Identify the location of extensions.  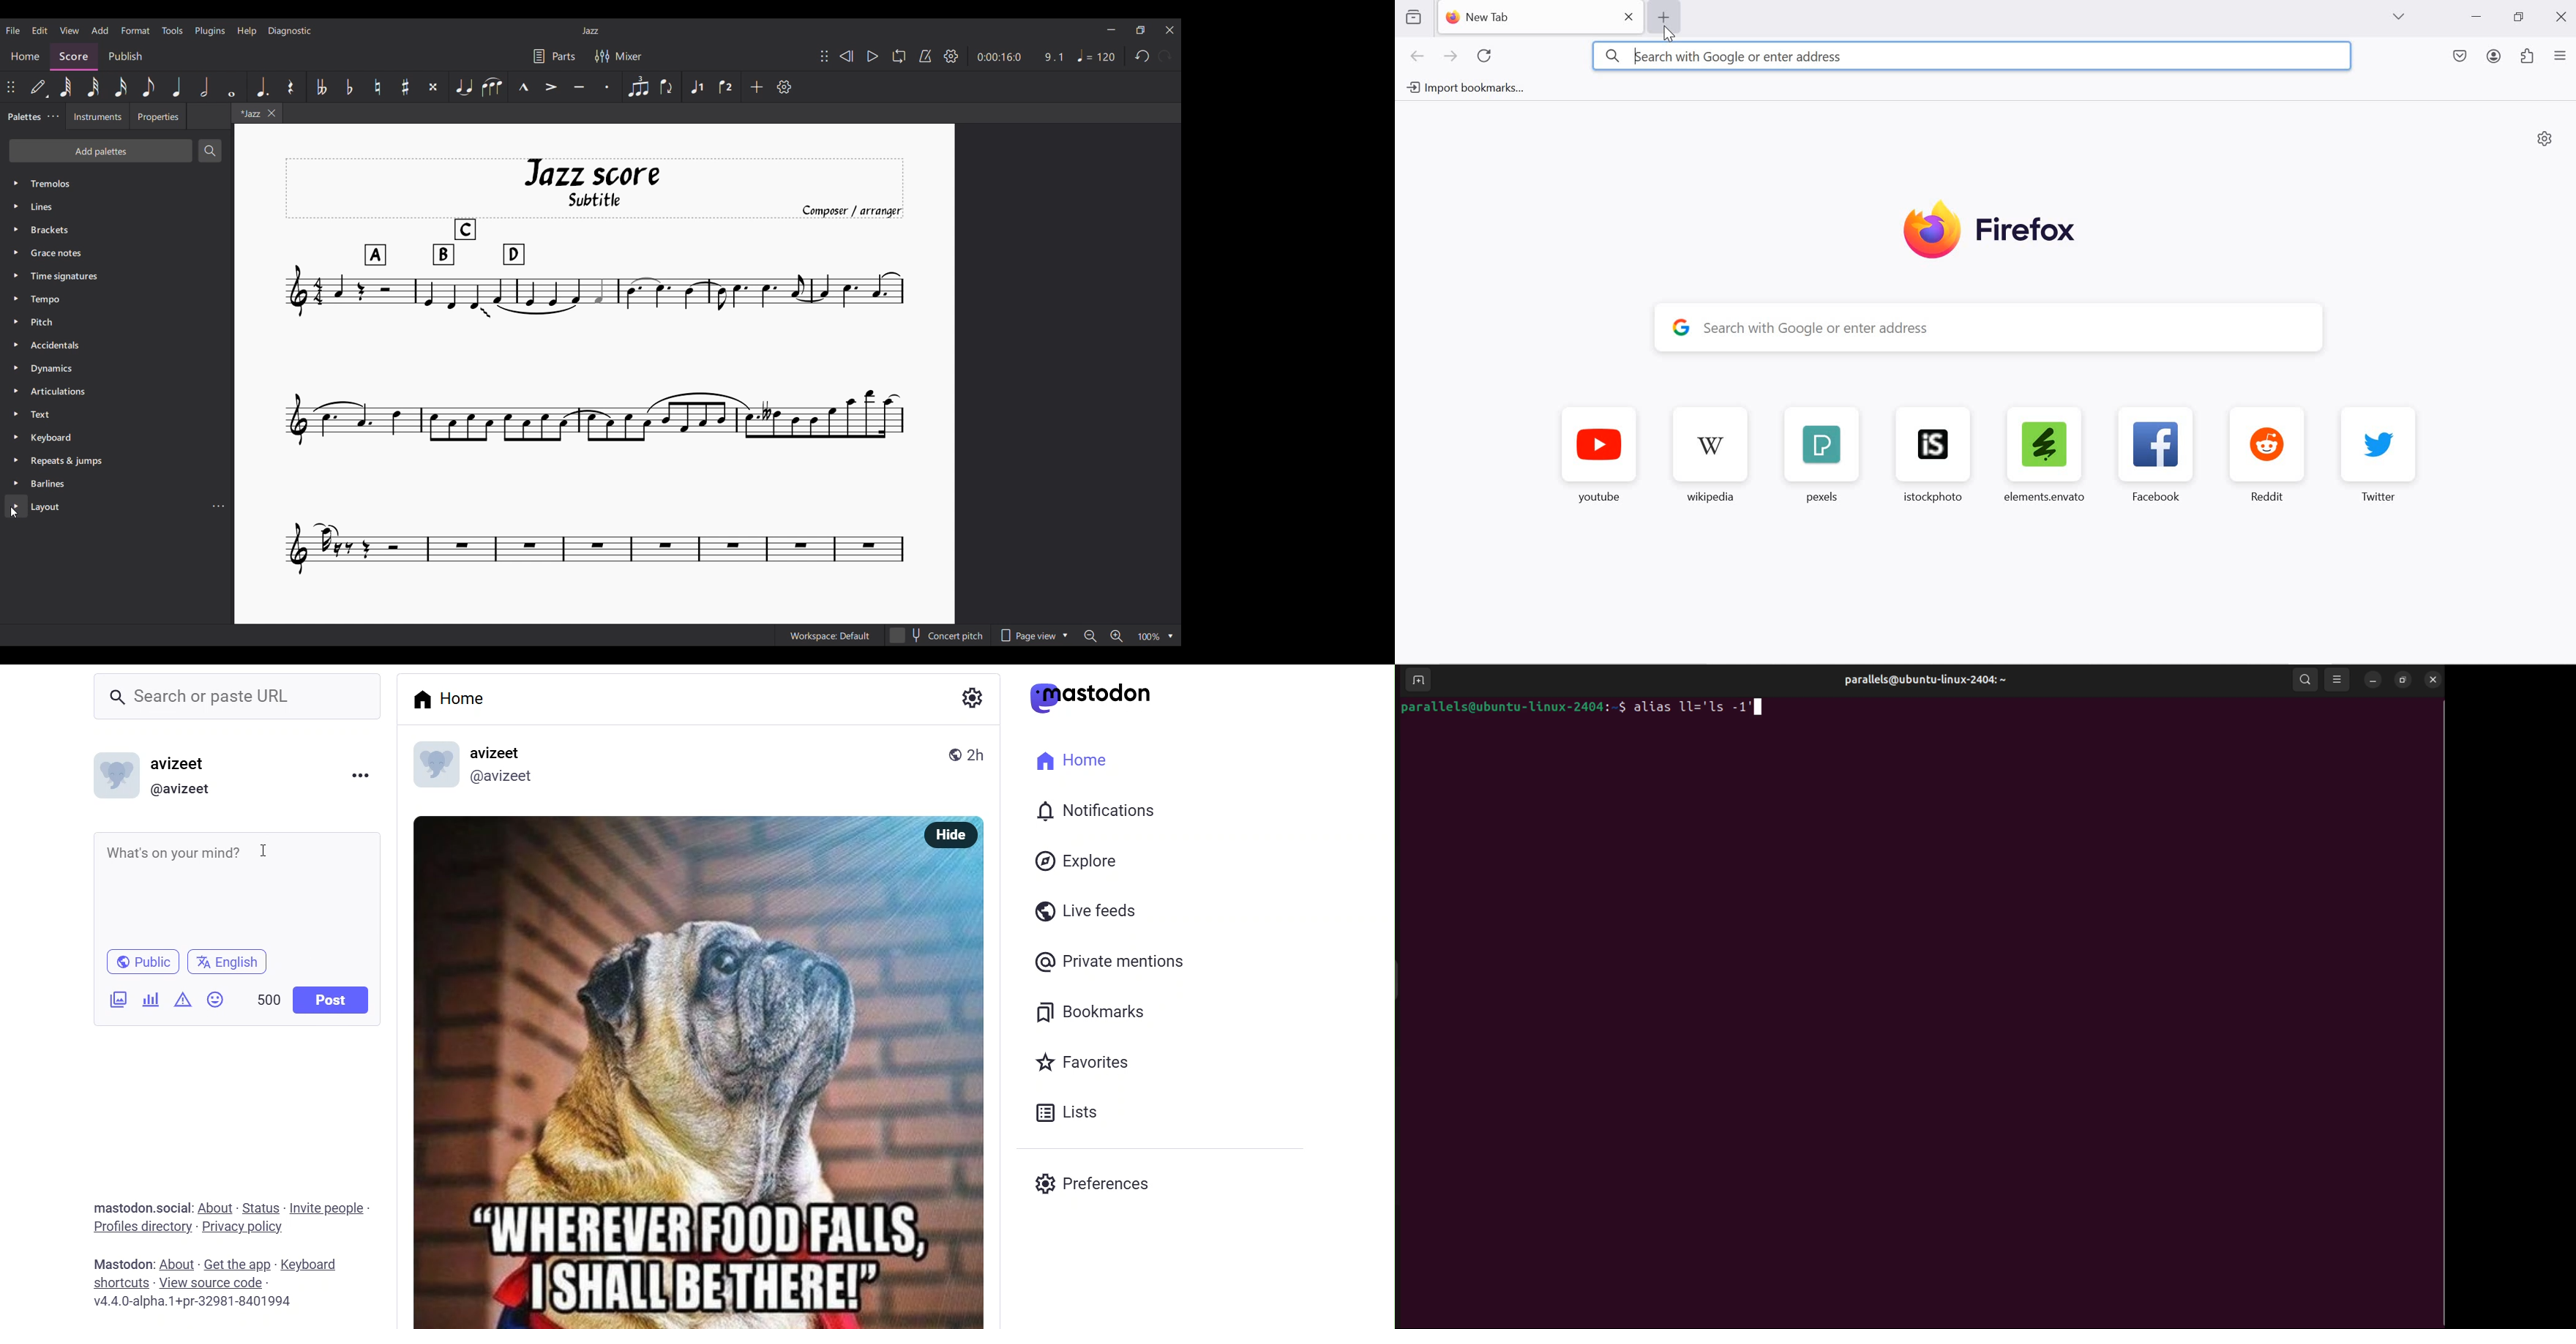
(2528, 58).